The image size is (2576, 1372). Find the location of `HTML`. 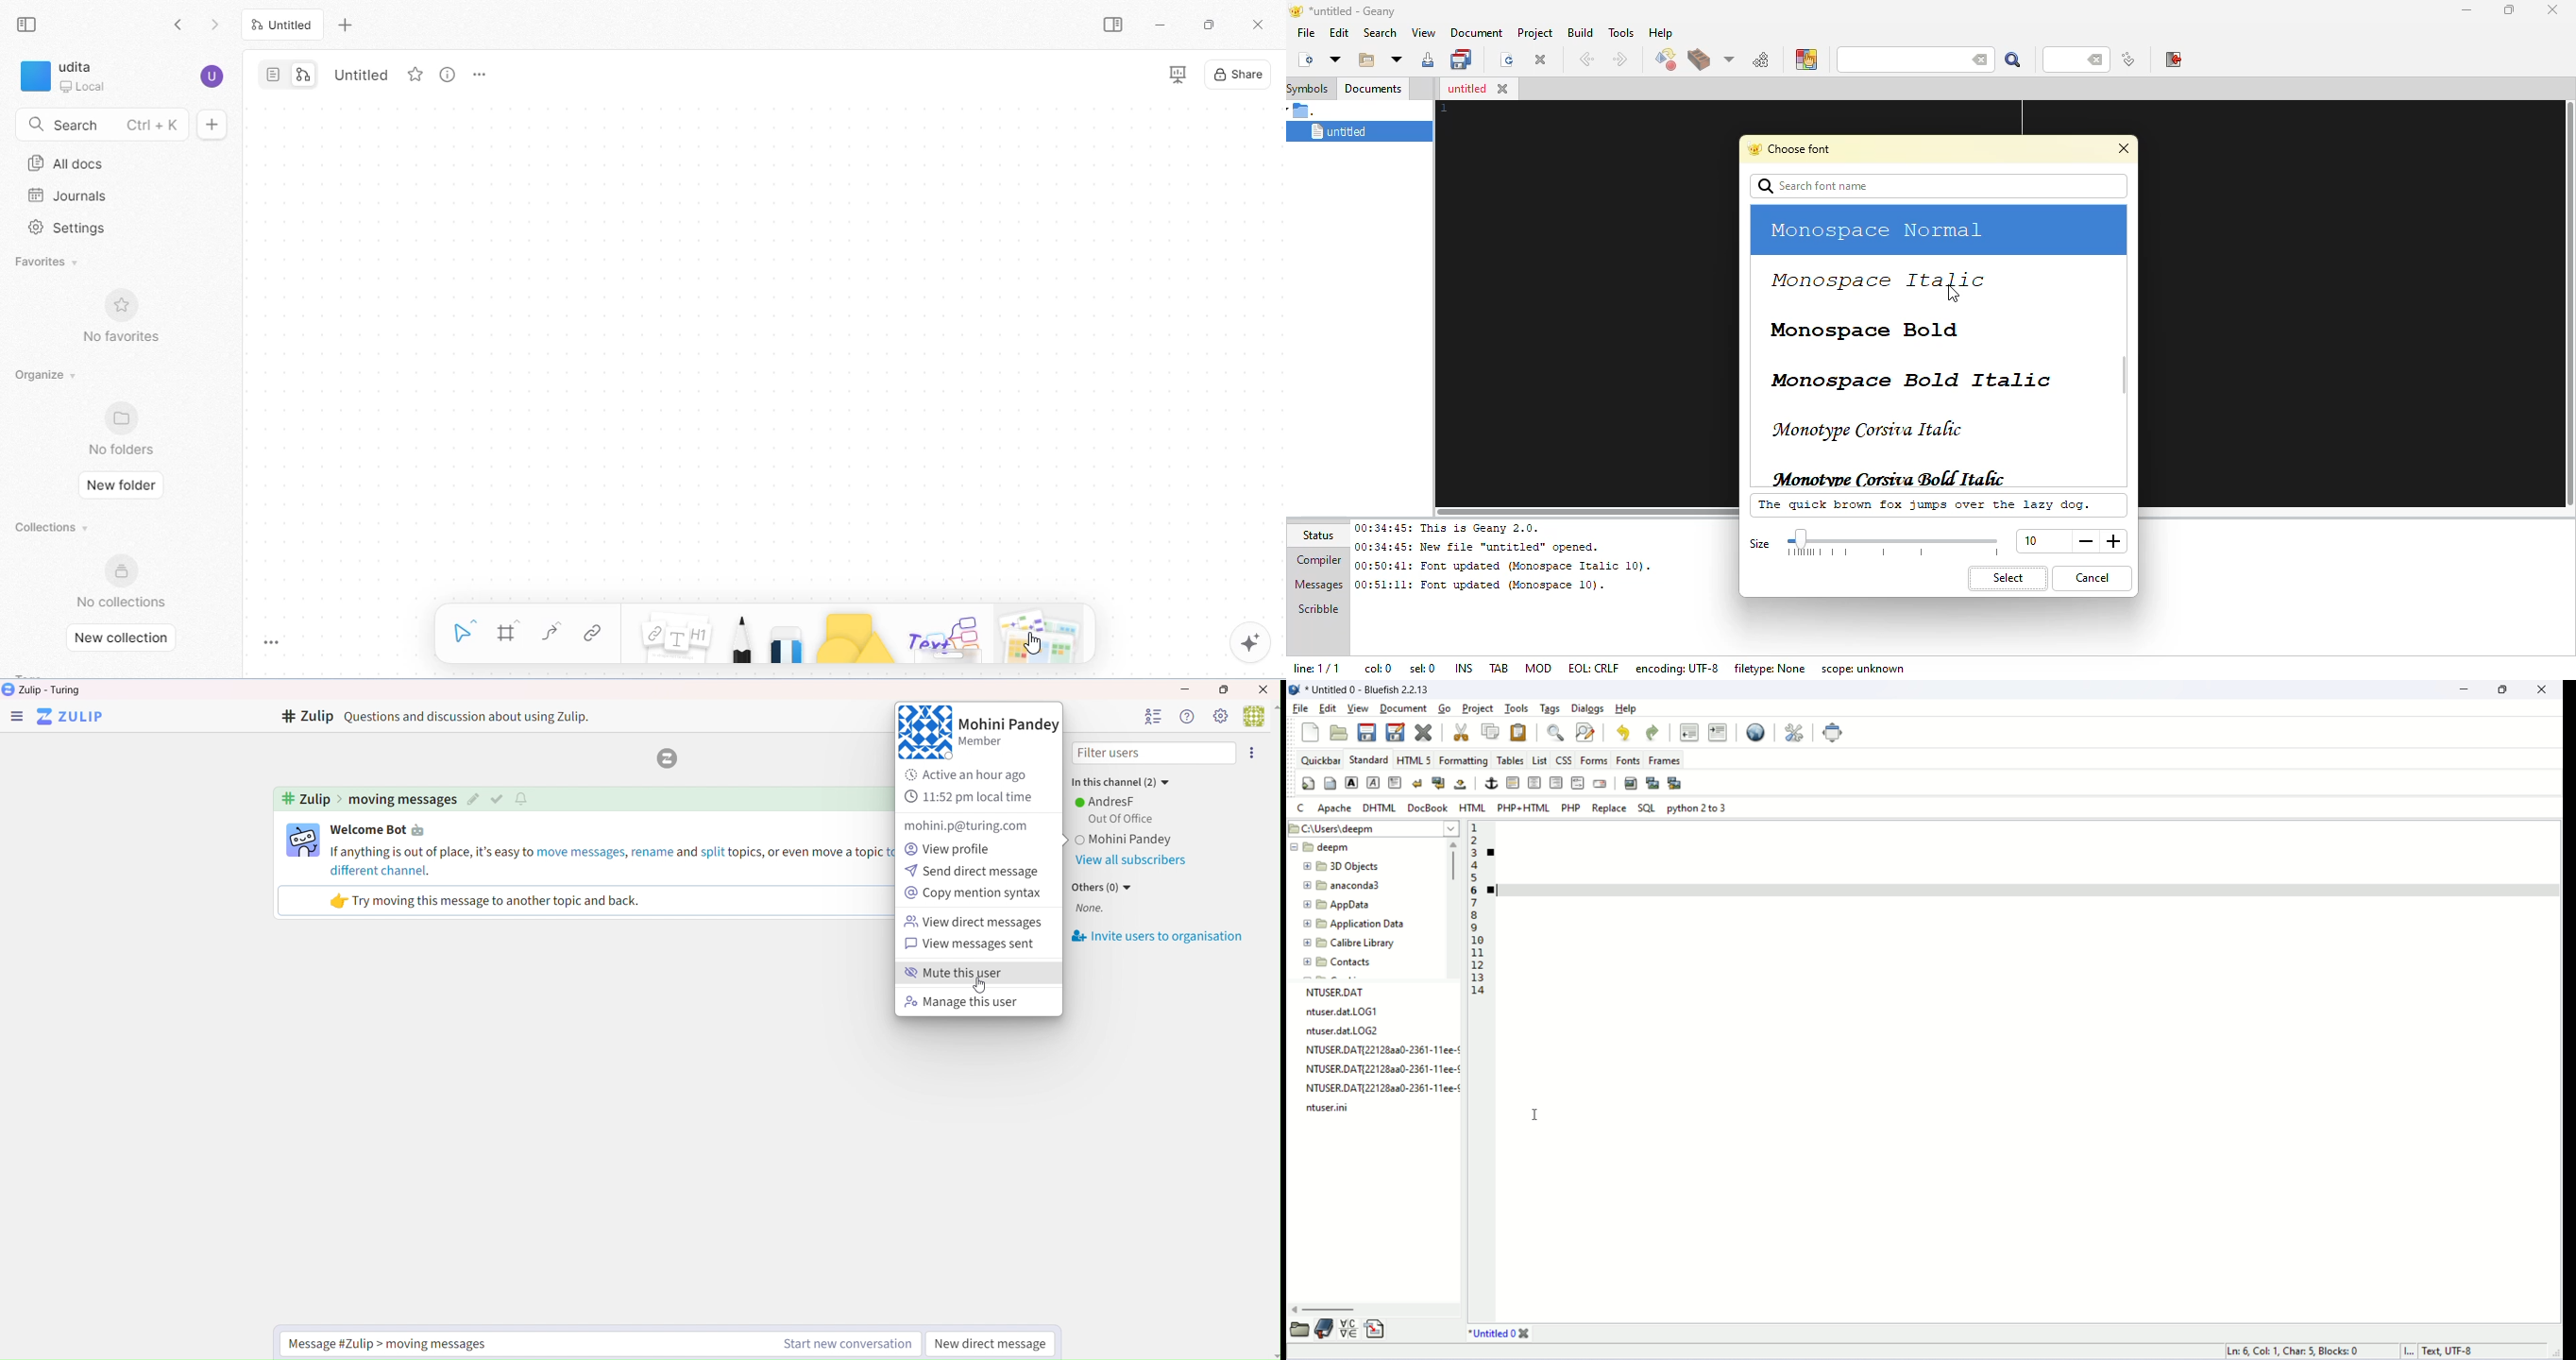

HTML is located at coordinates (1472, 807).